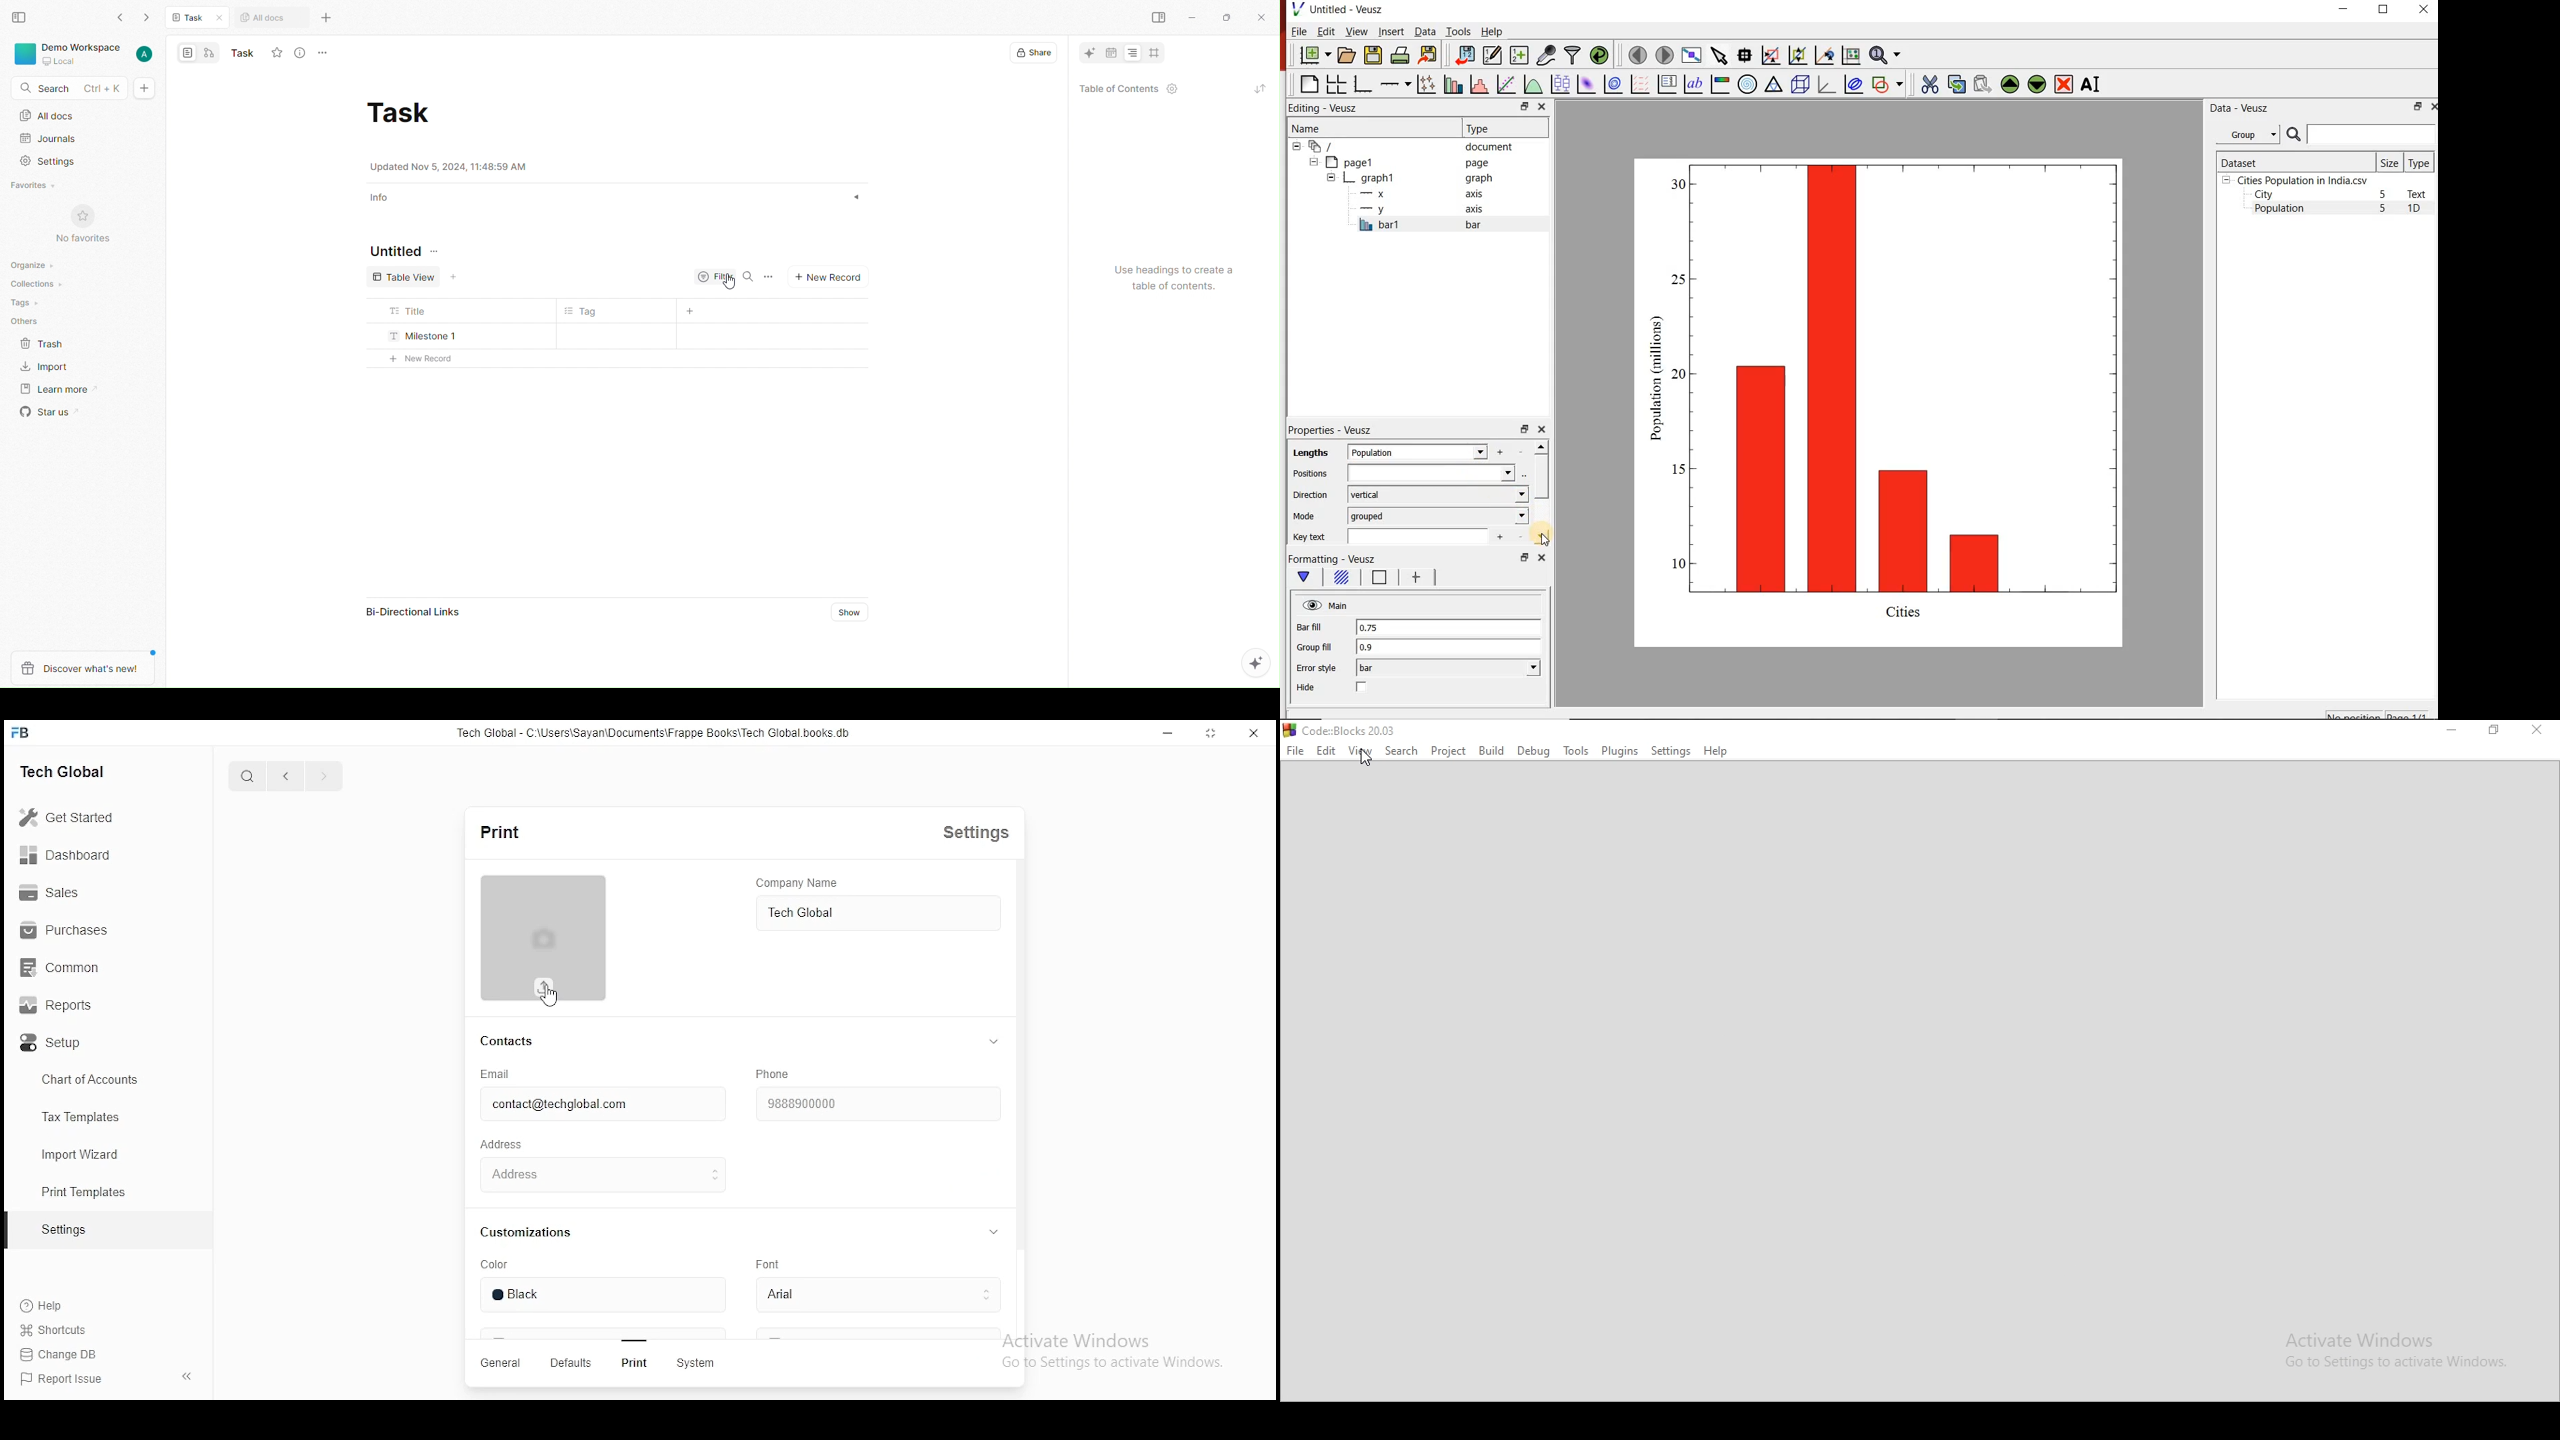 Image resolution: width=2576 pixels, height=1456 pixels. I want to click on MINIMIZE , so click(1171, 732).